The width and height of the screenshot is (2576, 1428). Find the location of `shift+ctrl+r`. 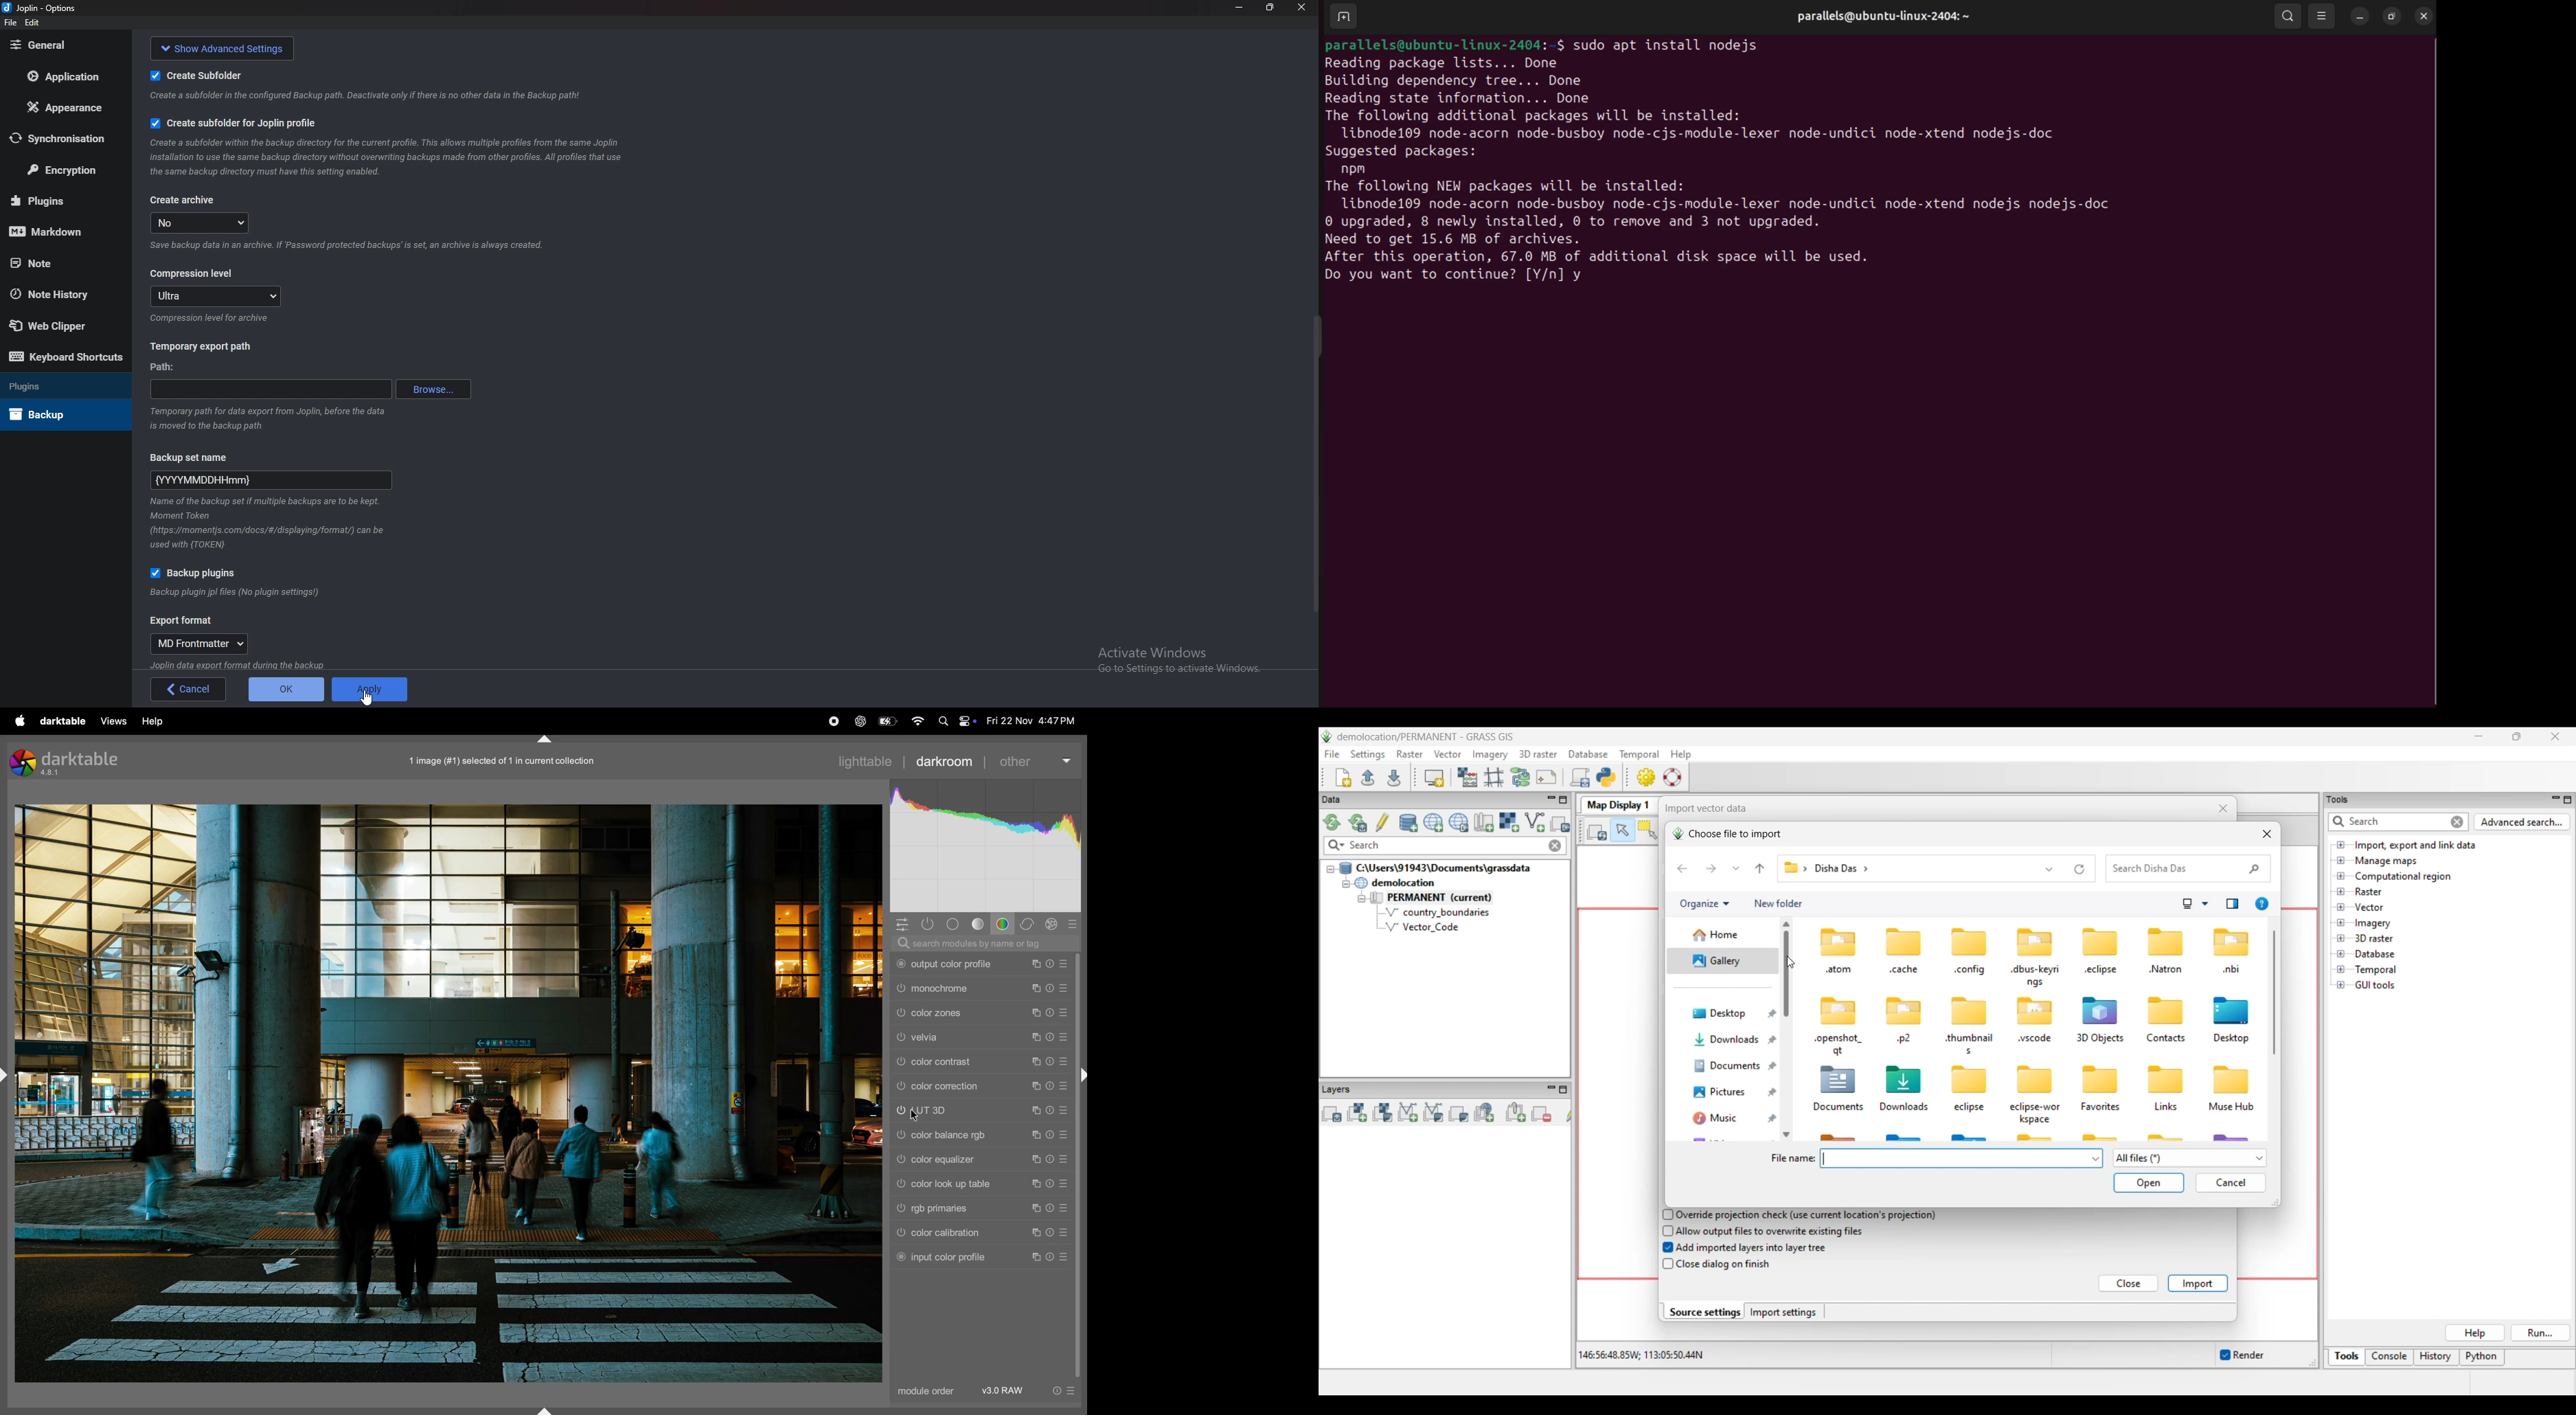

shift+ctrl+r is located at coordinates (1081, 1075).